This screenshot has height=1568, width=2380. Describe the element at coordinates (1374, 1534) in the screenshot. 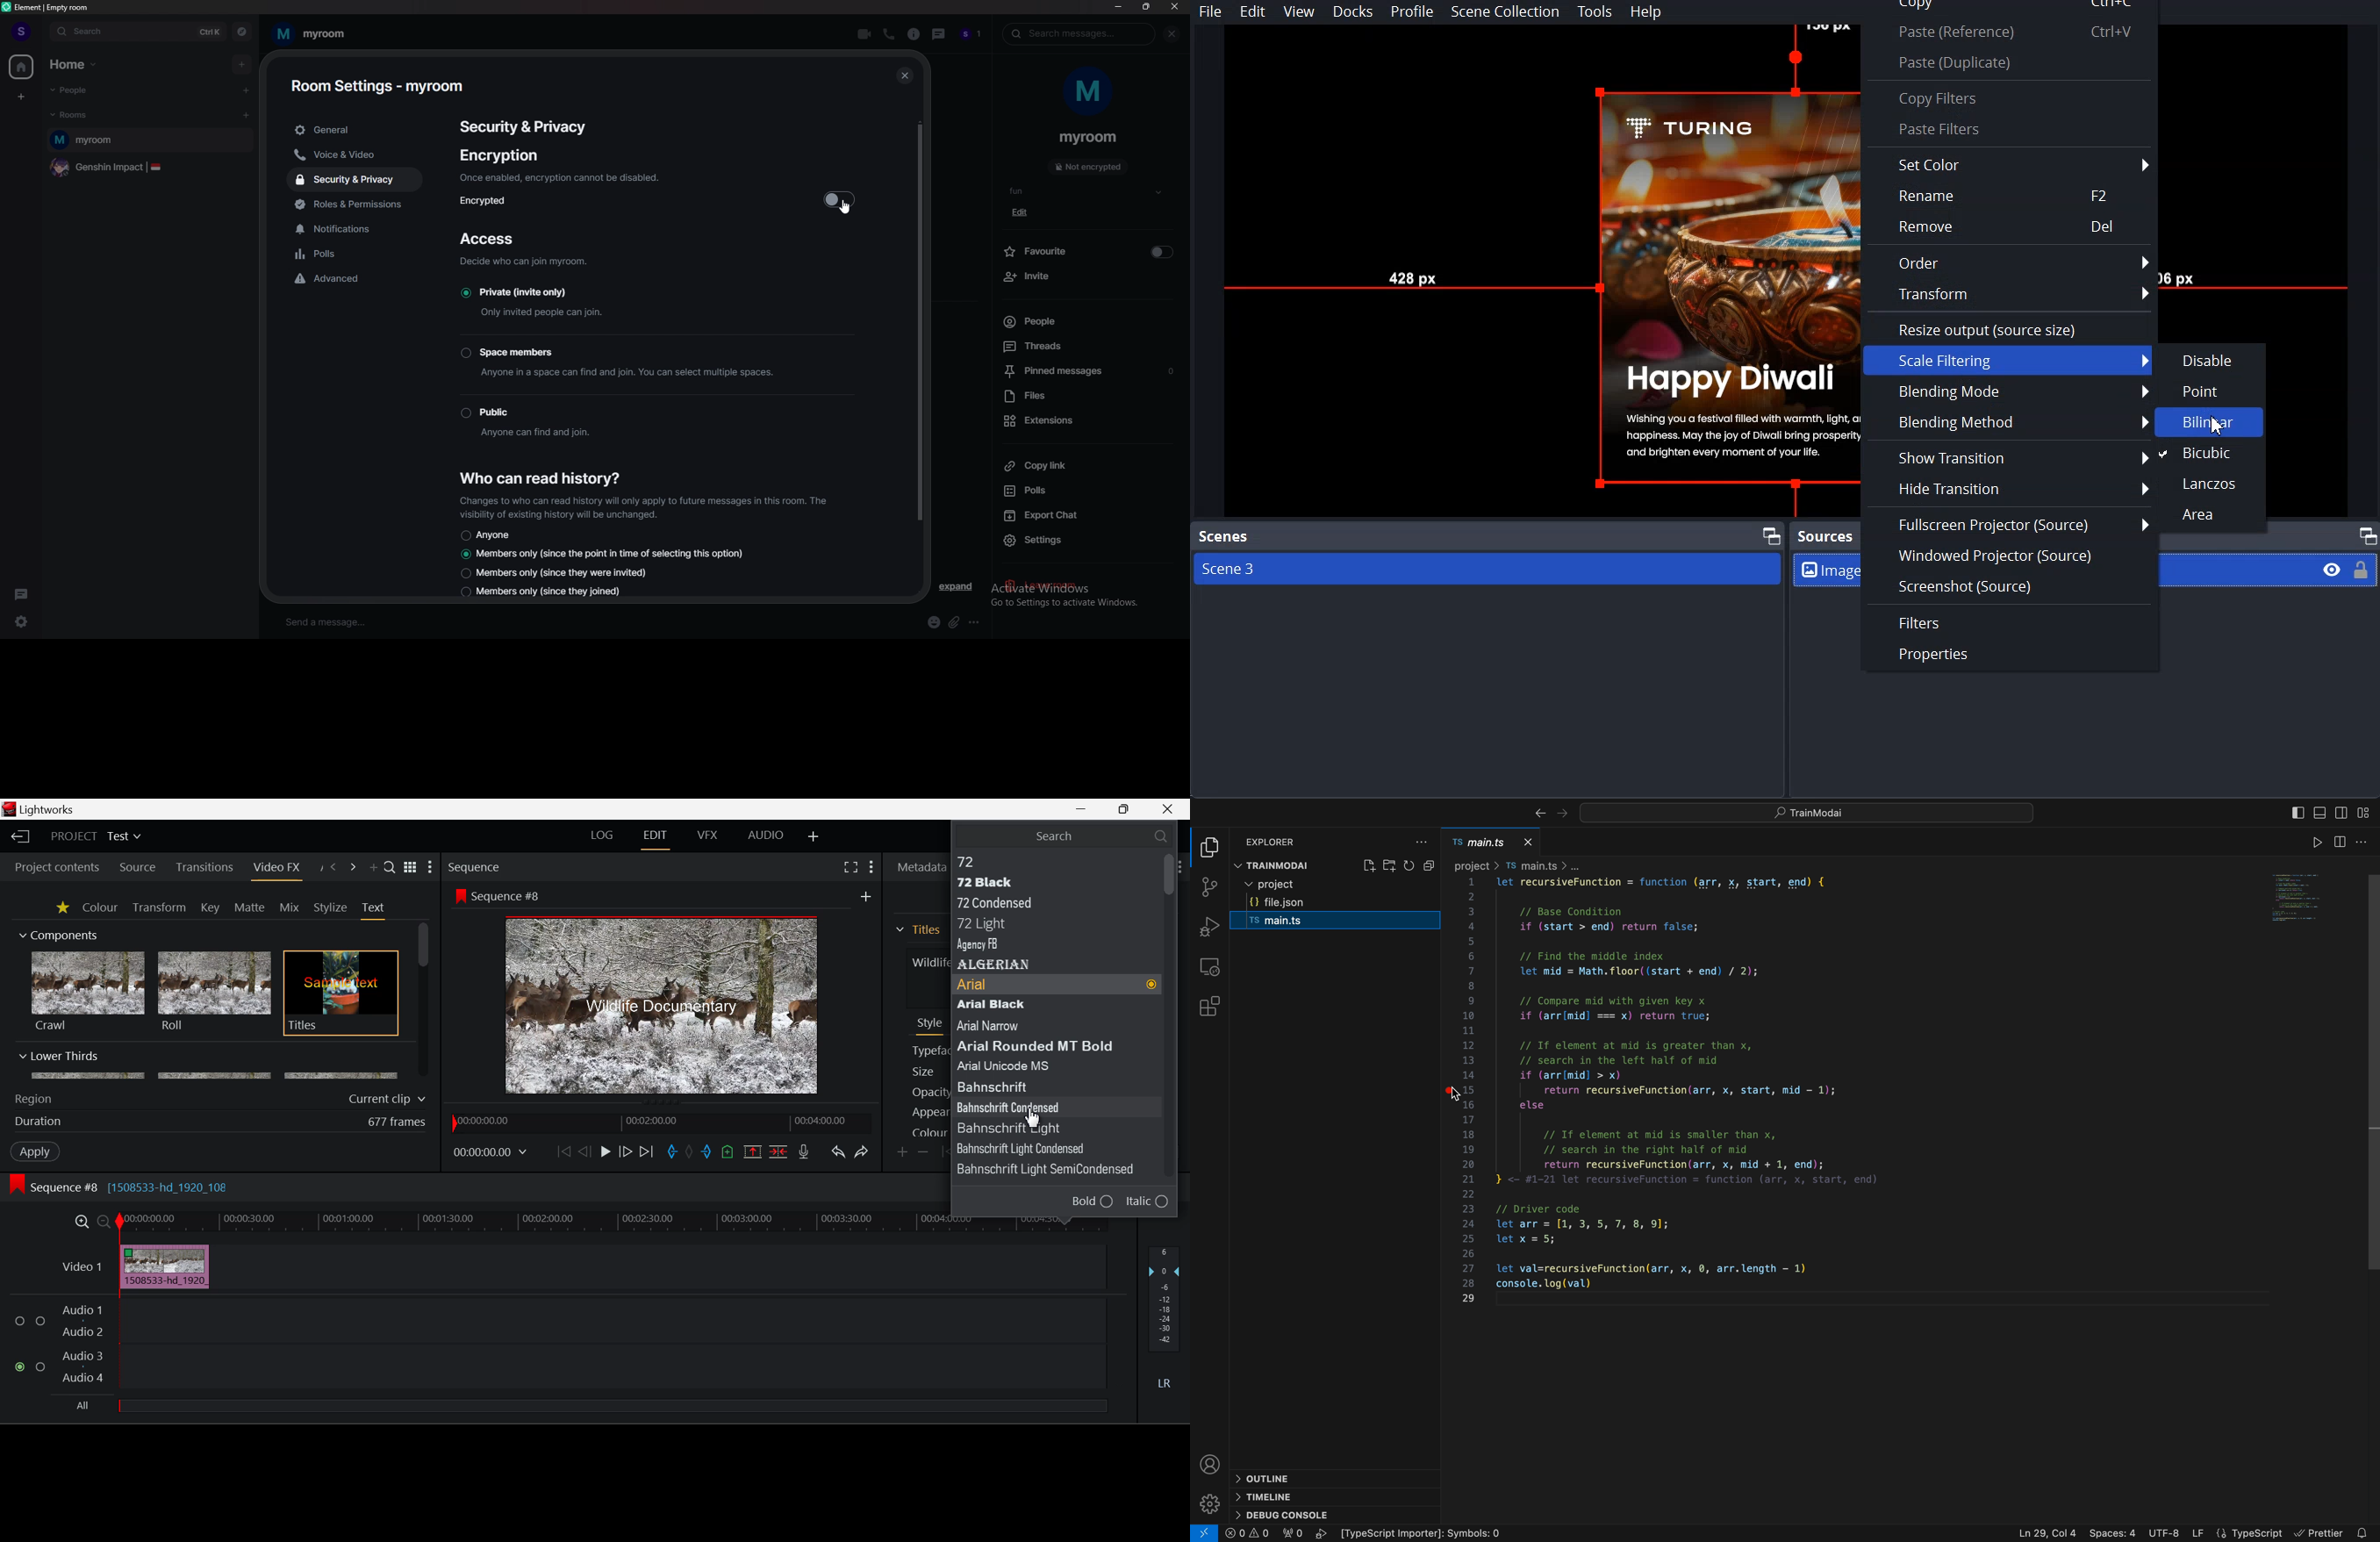

I see `error logs` at that location.